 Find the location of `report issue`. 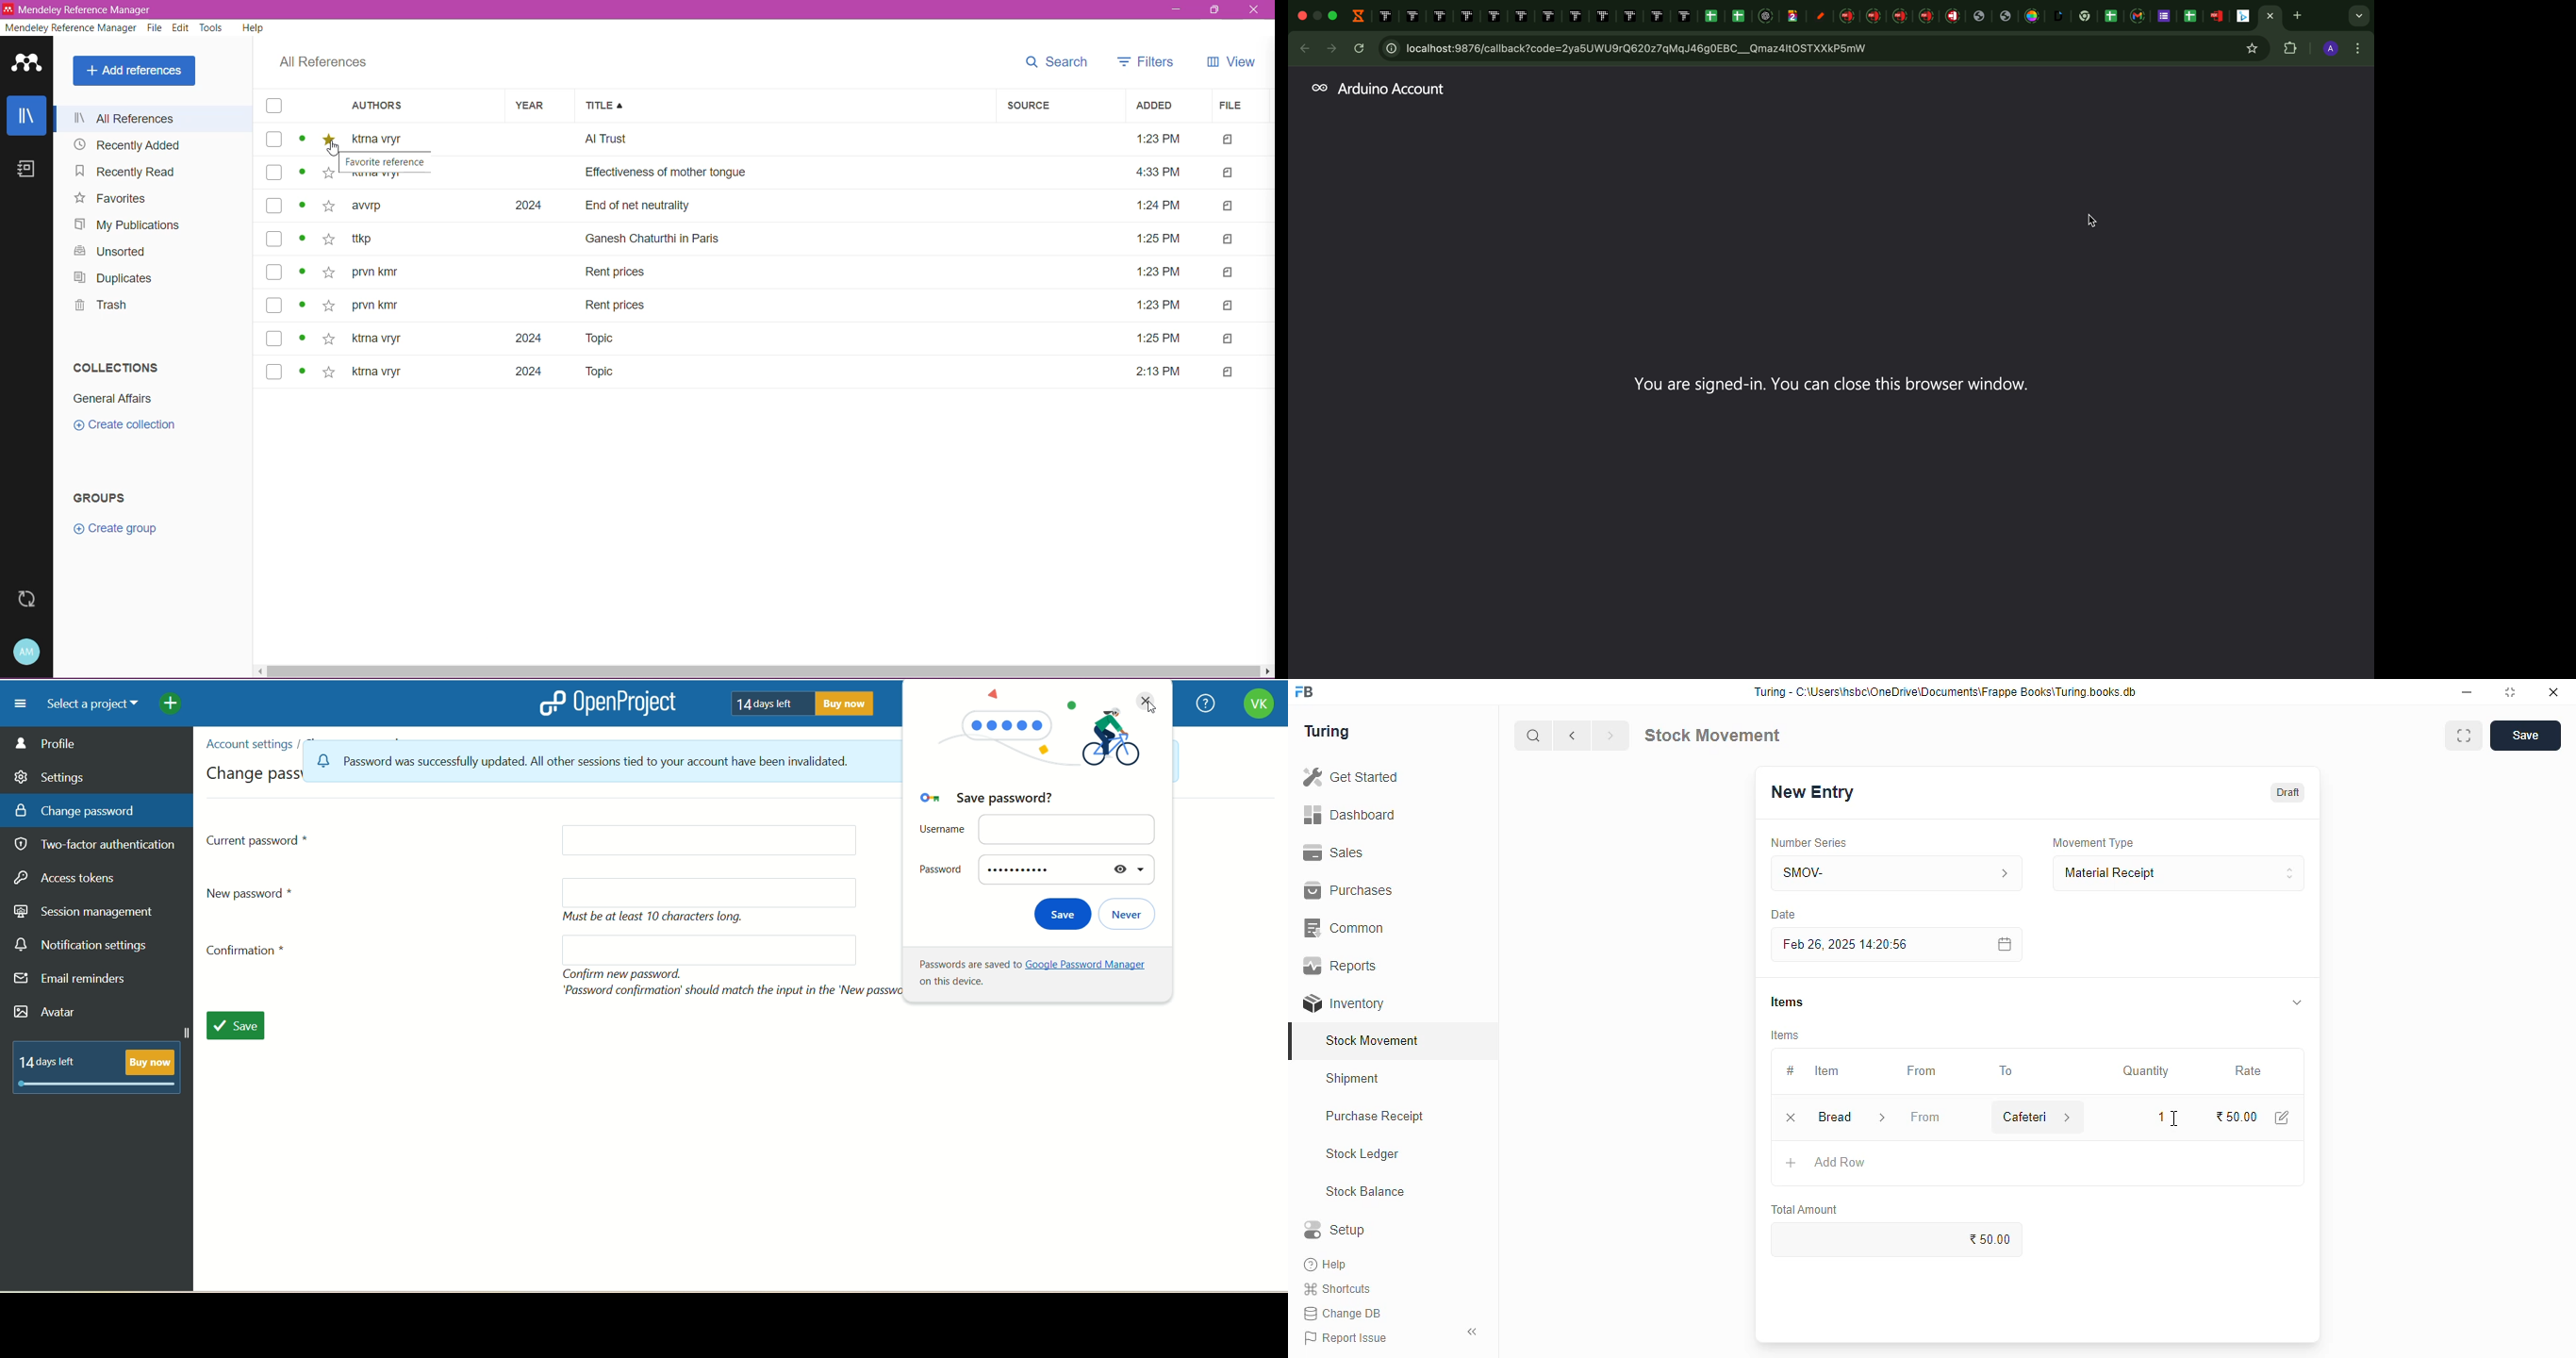

report issue is located at coordinates (1346, 1337).